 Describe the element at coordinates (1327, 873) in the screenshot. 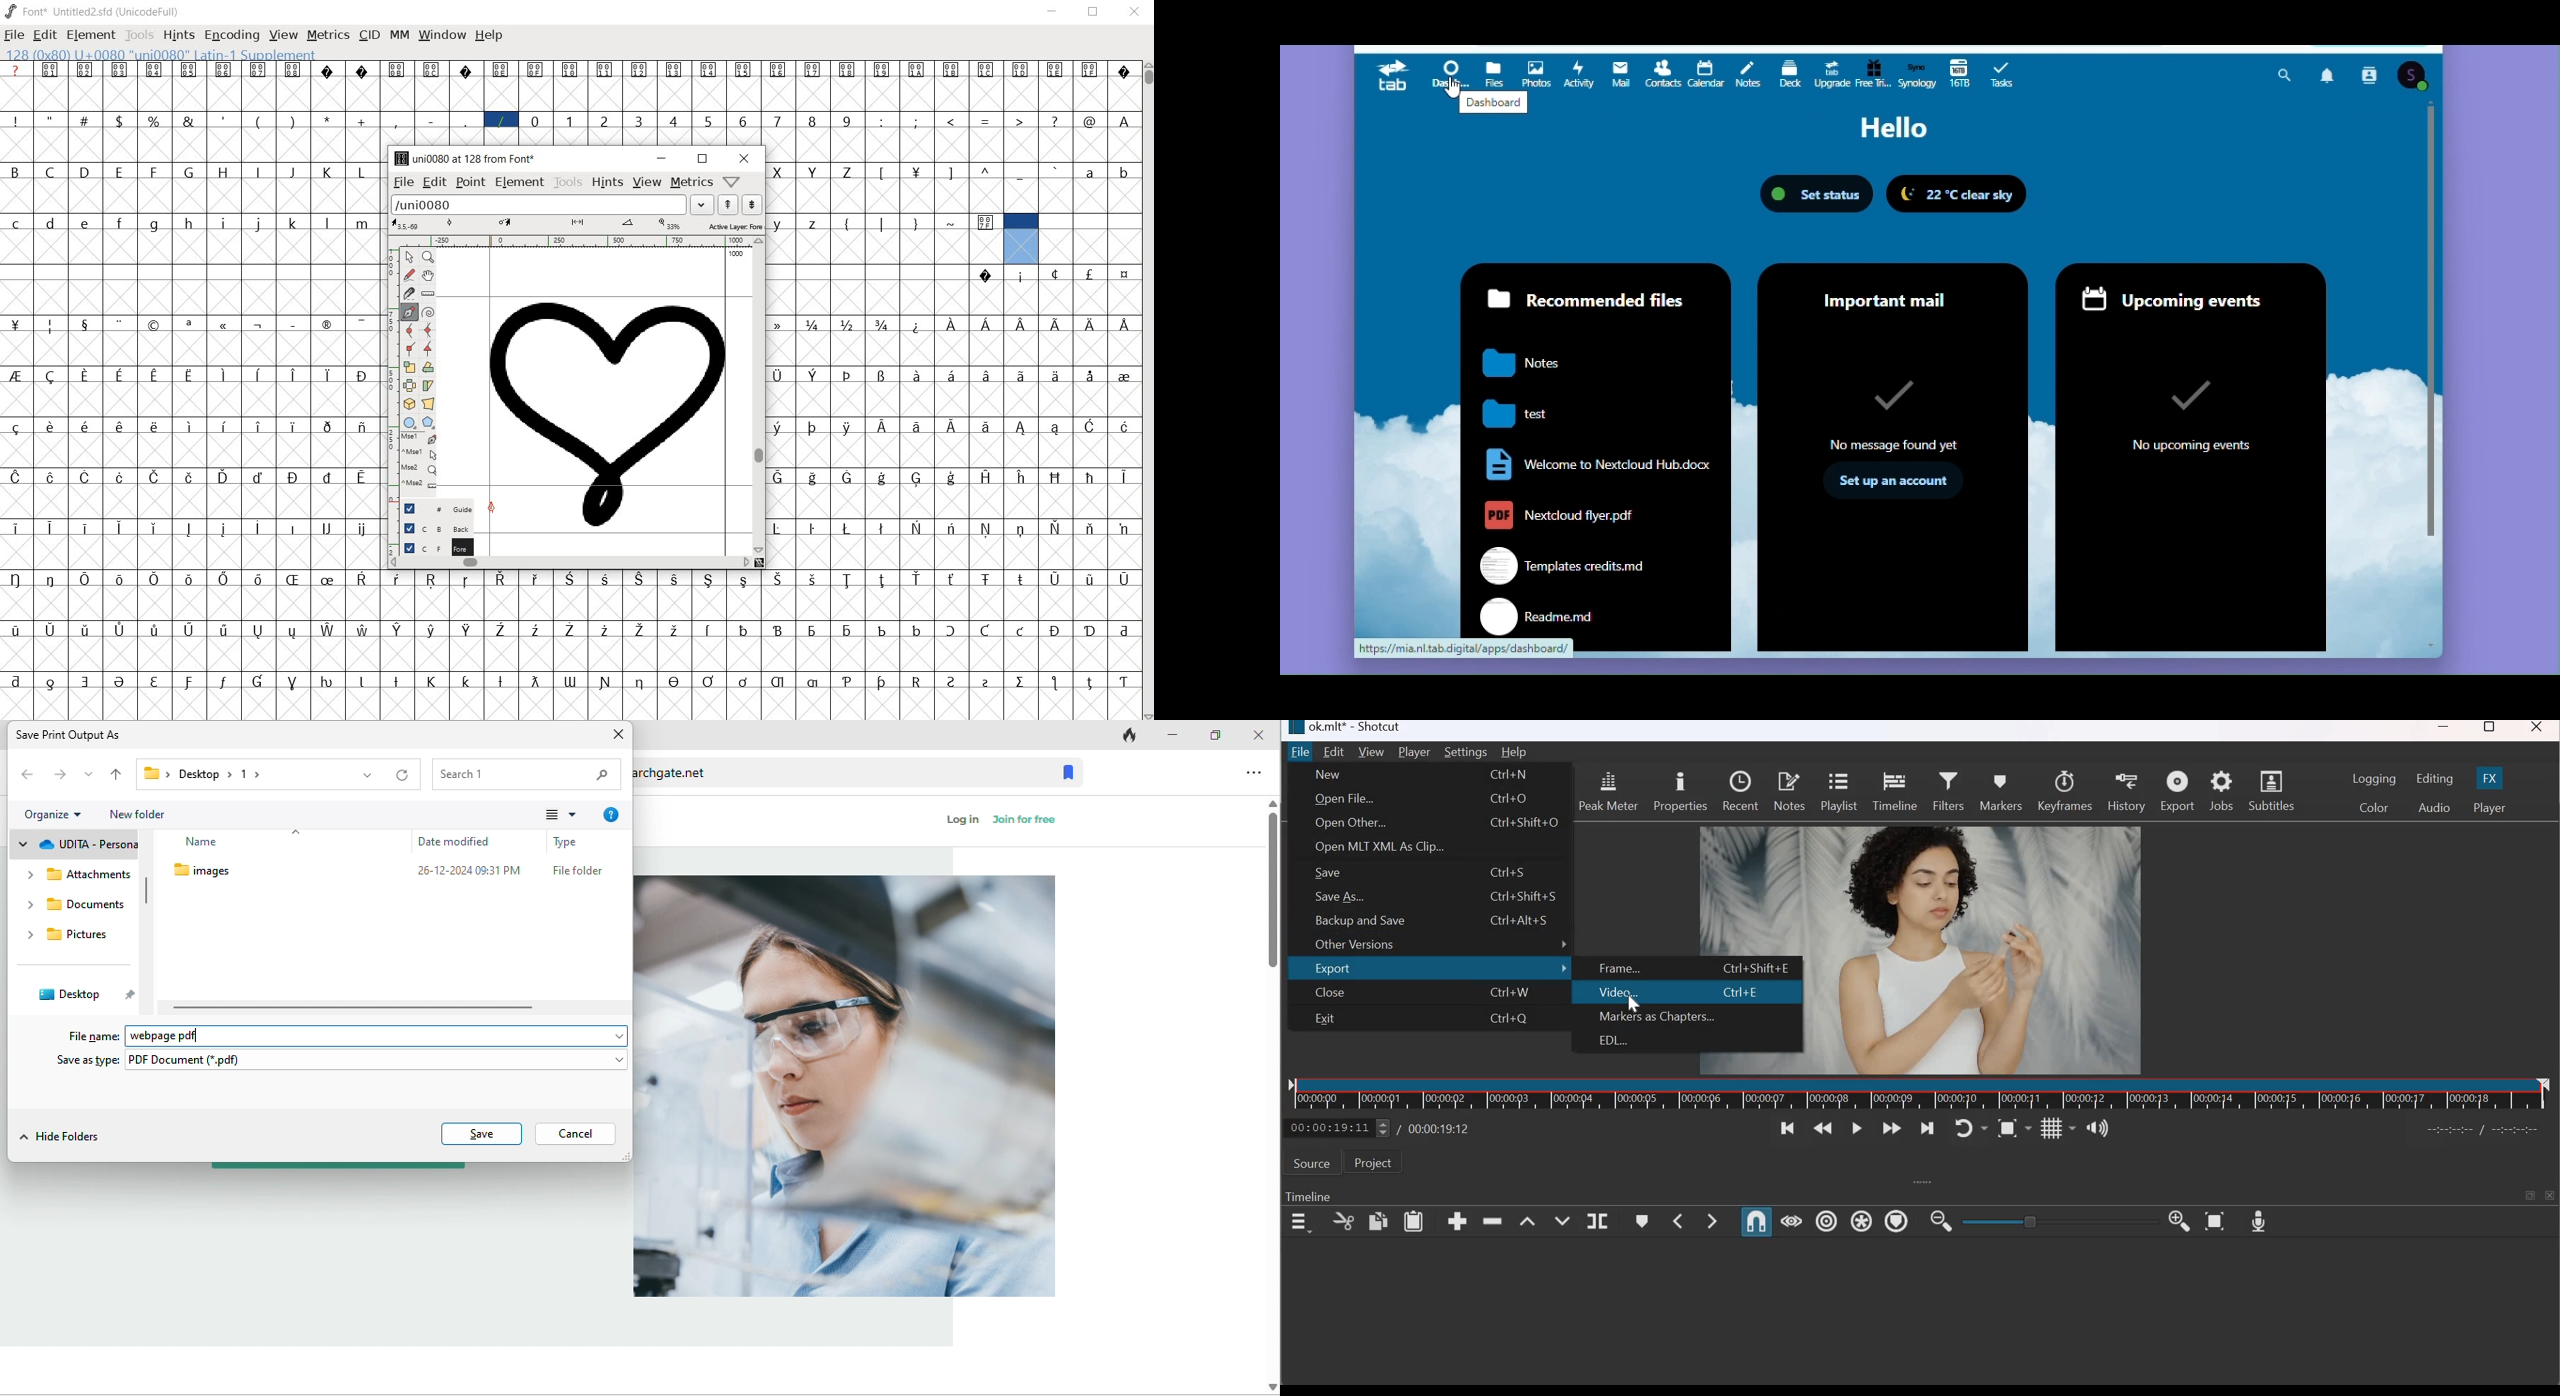

I see `save` at that location.